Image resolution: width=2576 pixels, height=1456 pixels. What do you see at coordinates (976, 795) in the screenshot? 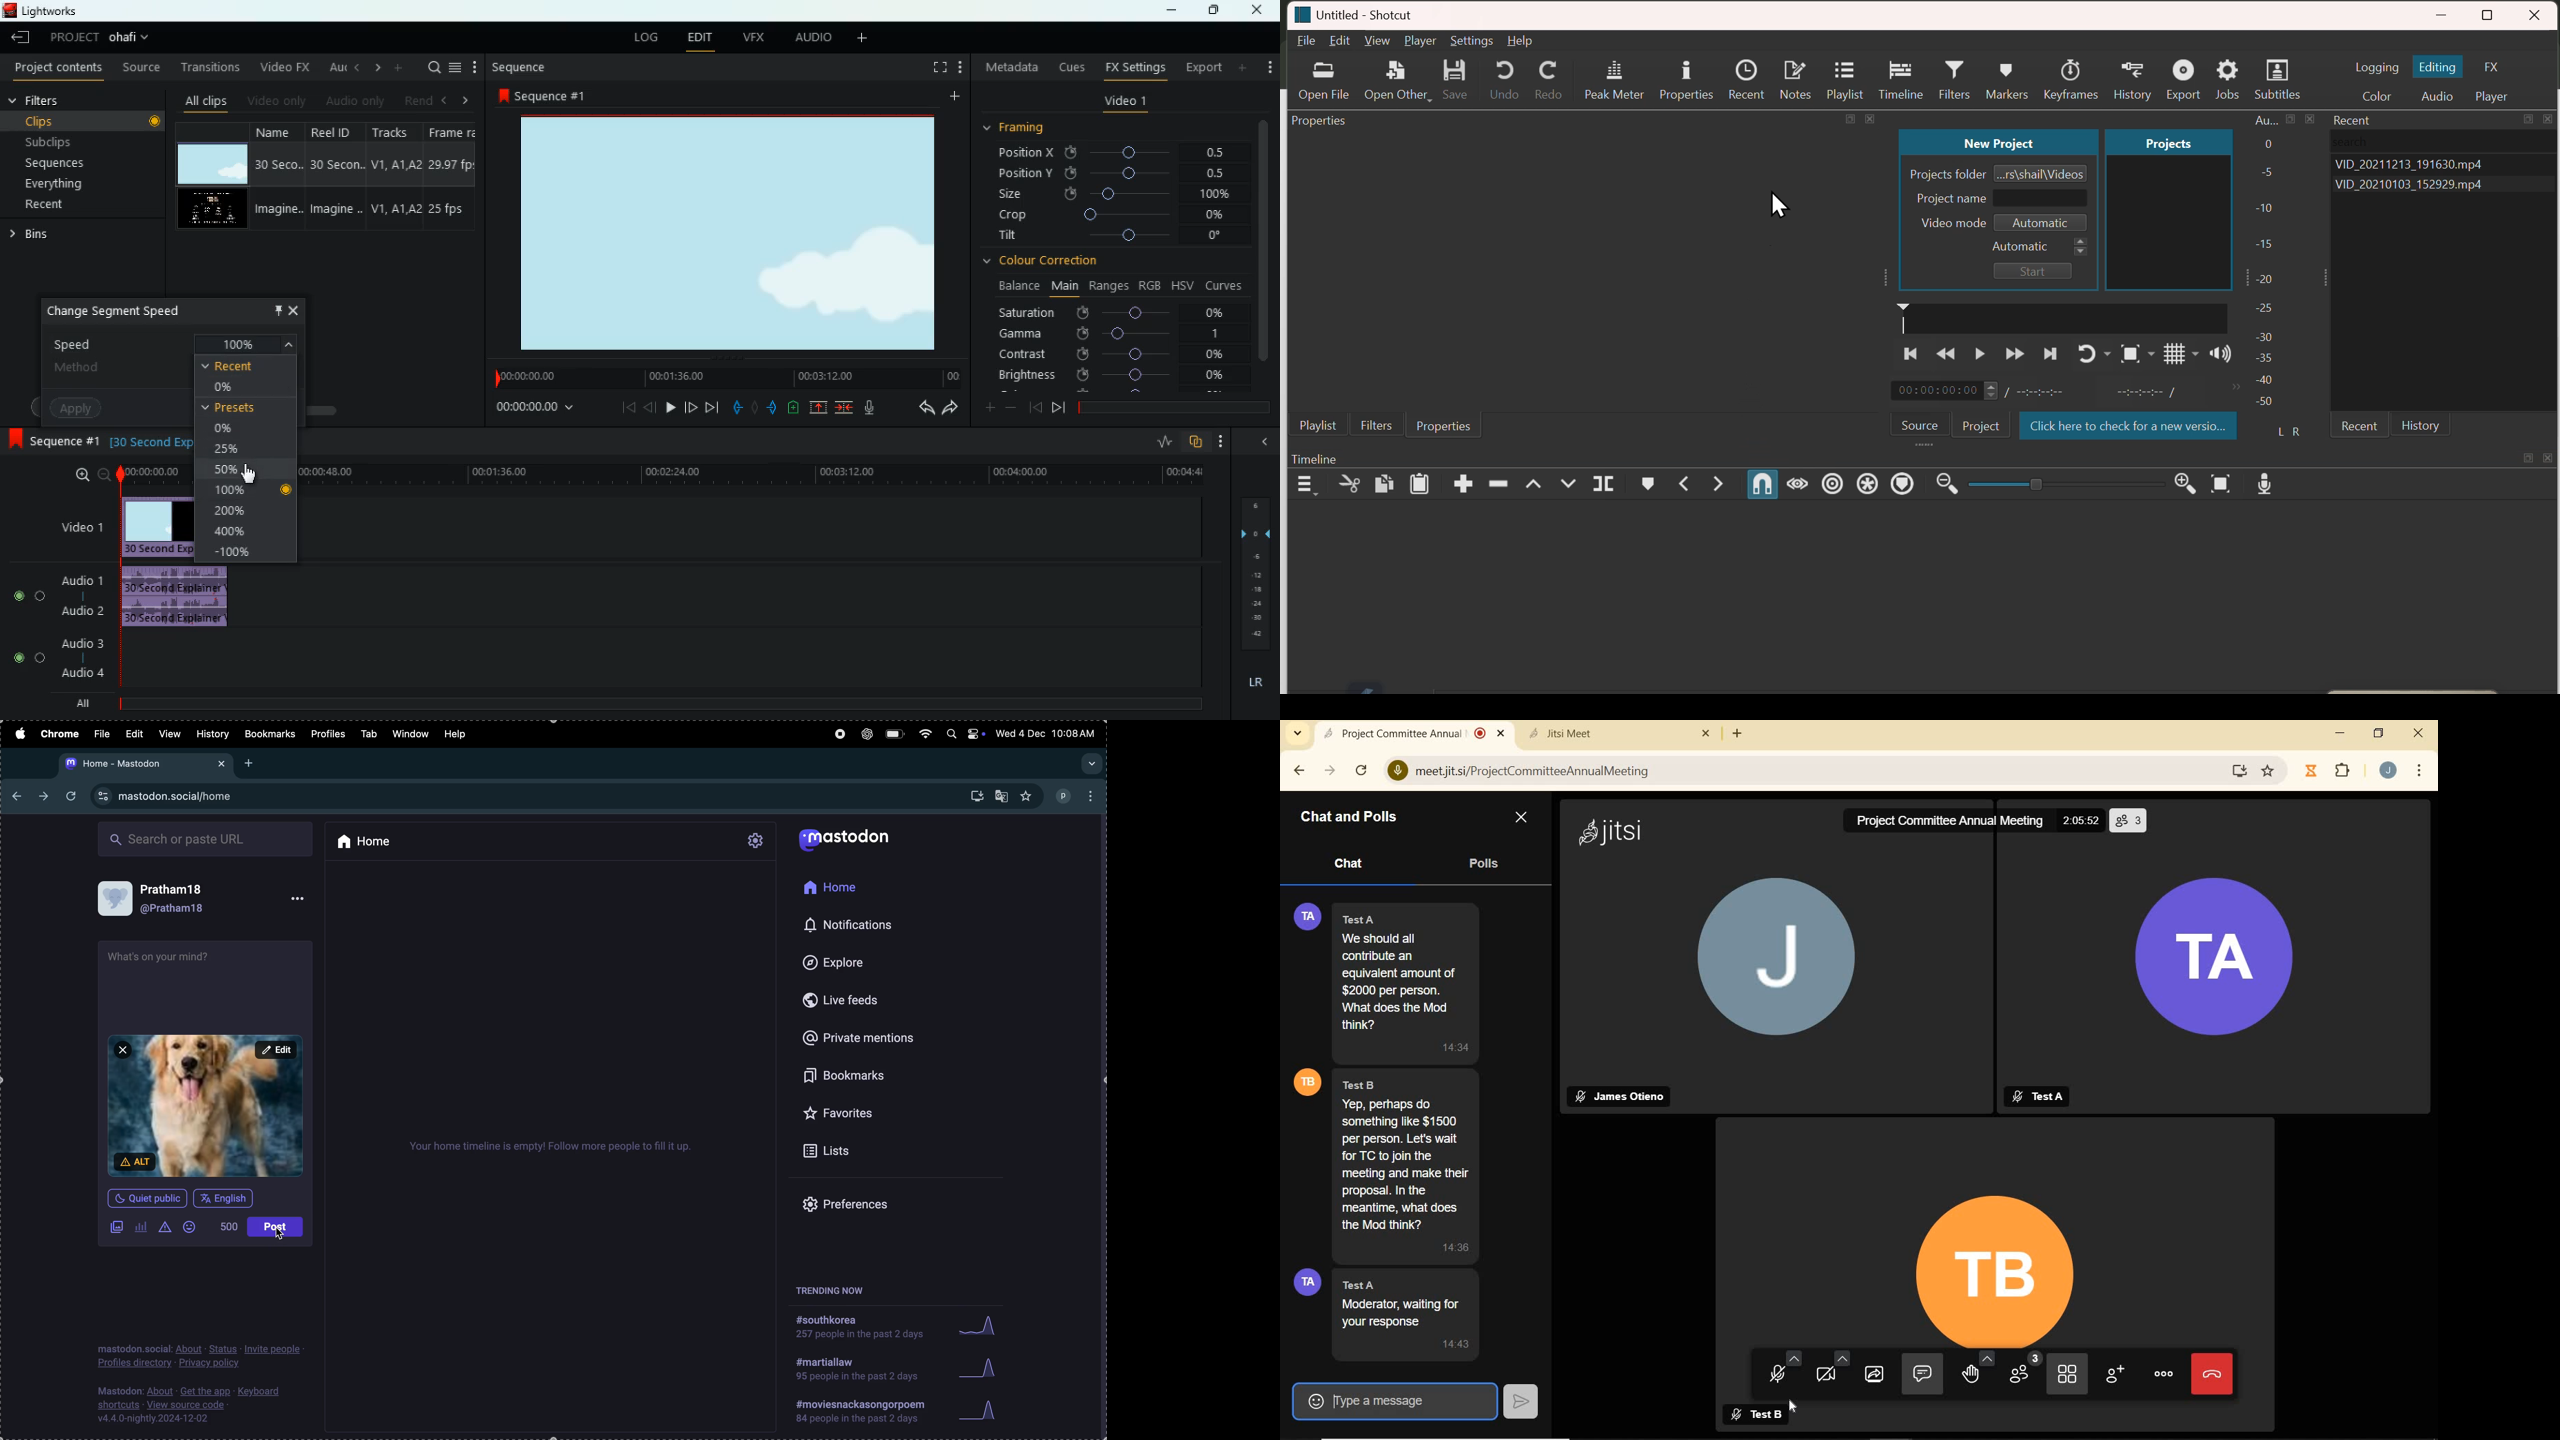
I see `install mastdom` at bounding box center [976, 795].